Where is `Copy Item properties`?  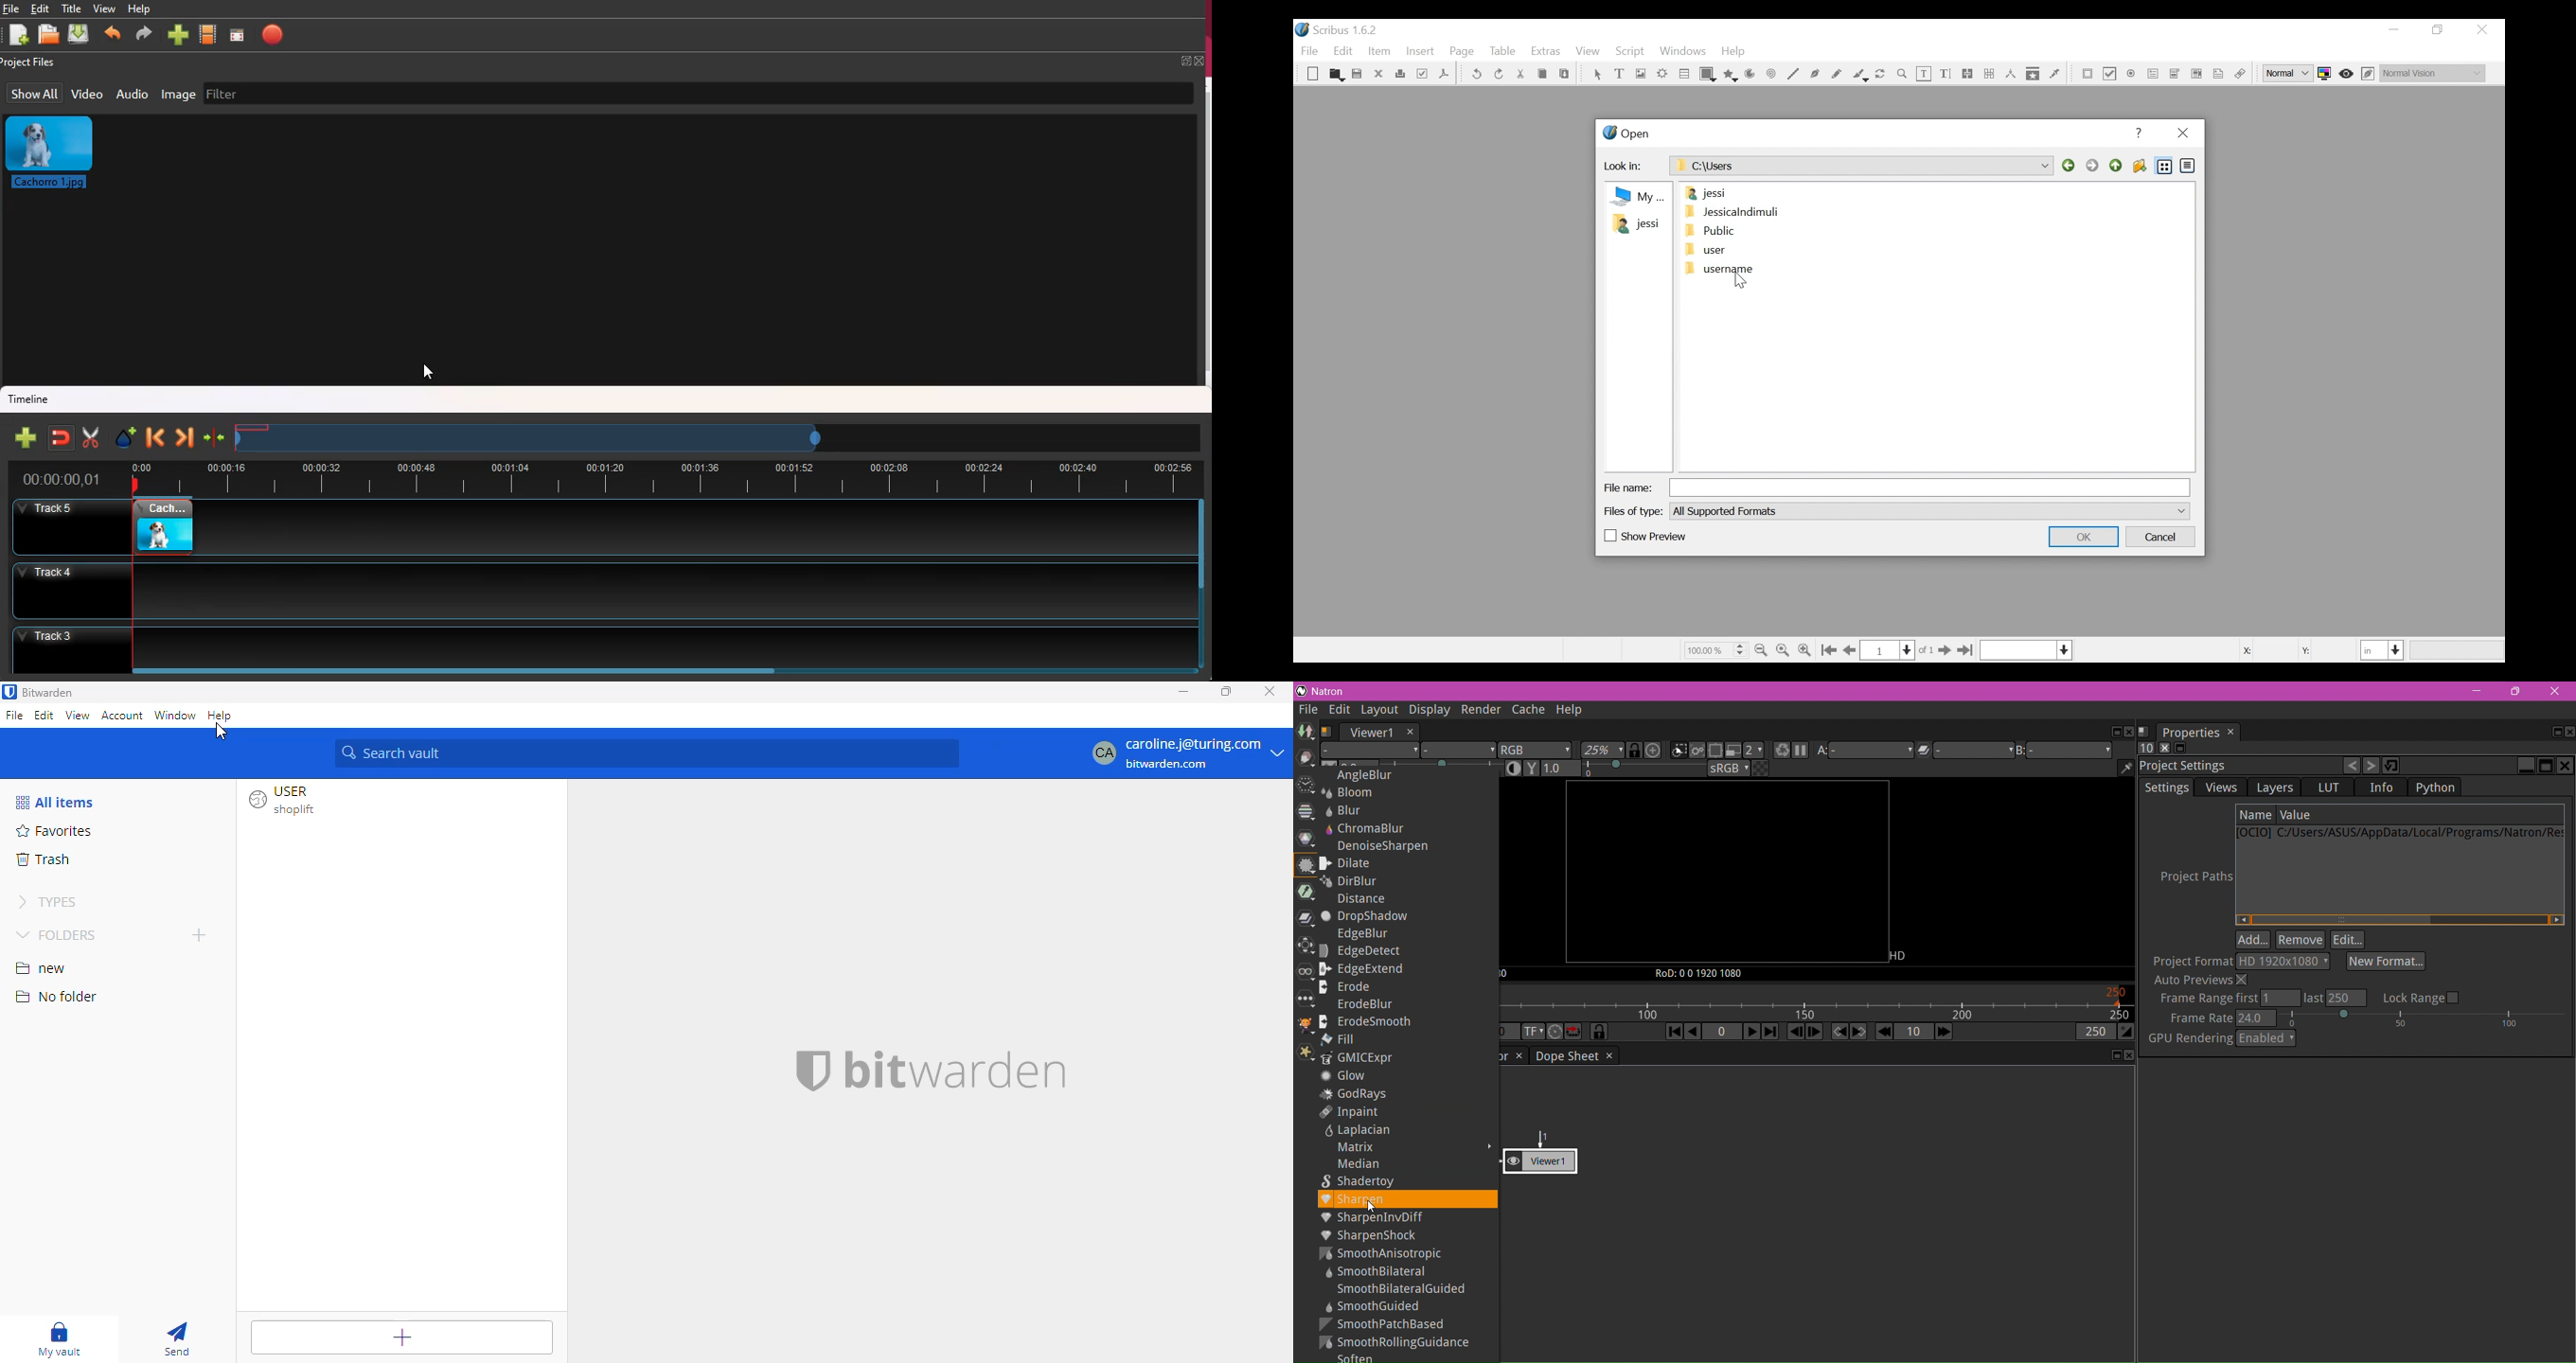
Copy Item properties is located at coordinates (2033, 73).